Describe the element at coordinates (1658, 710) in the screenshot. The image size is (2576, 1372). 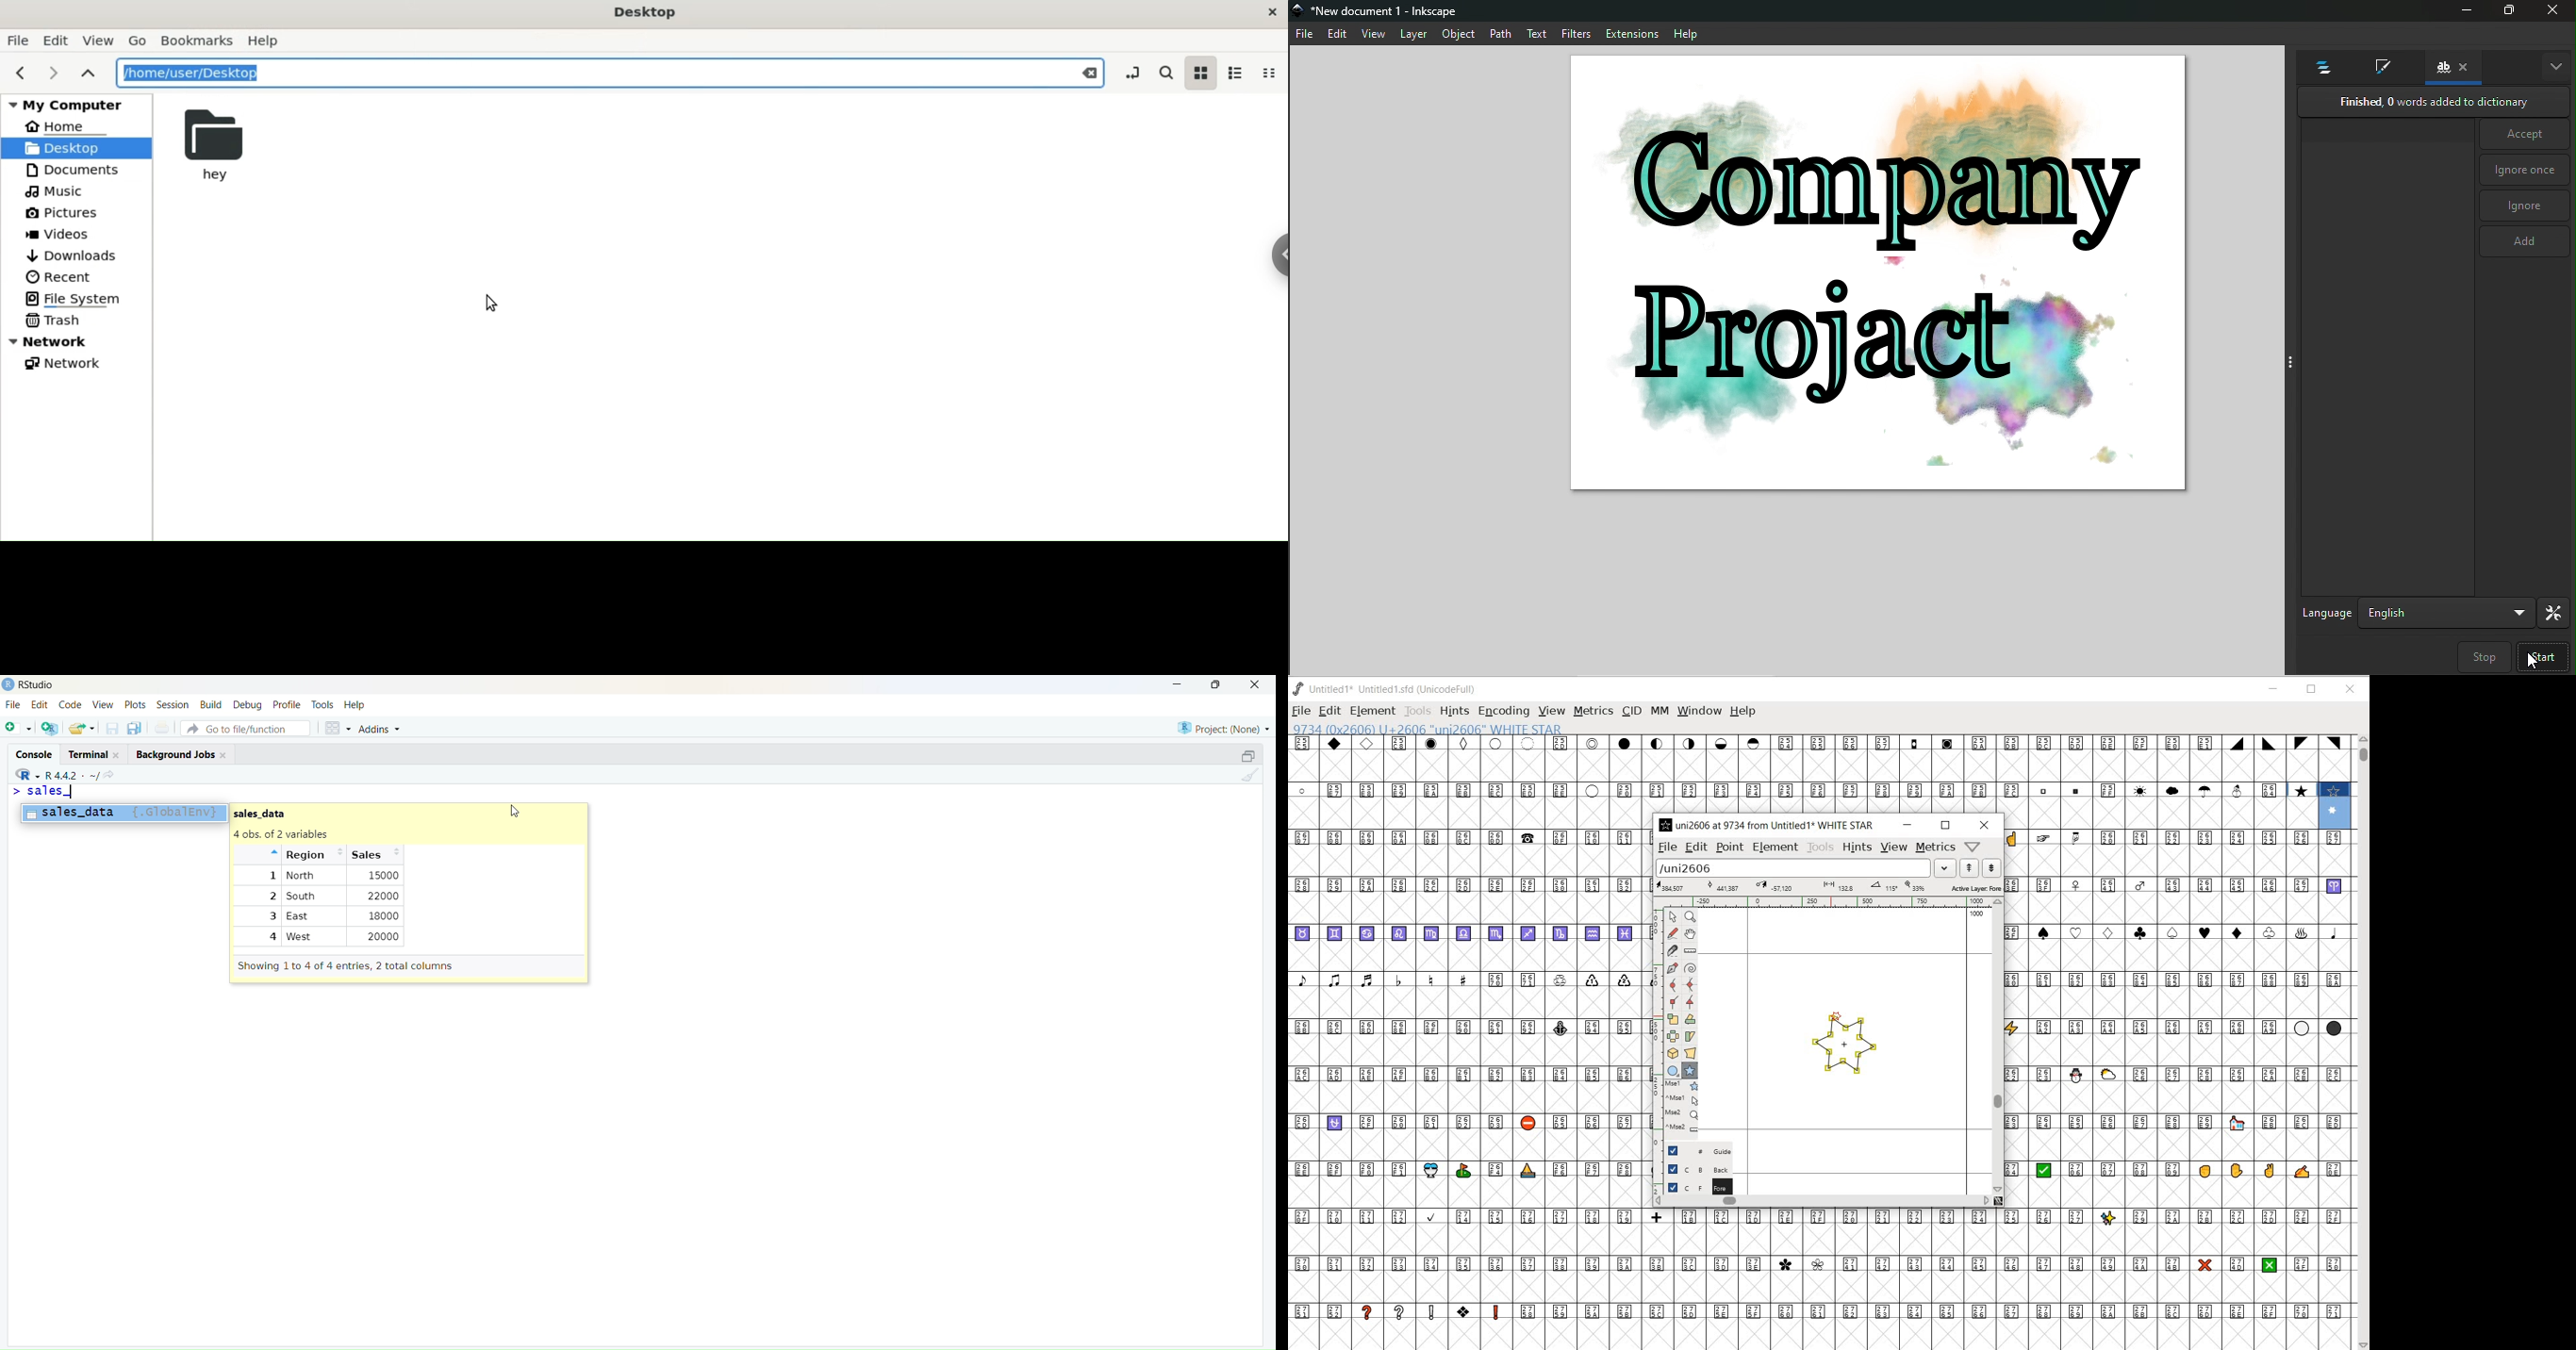
I see `MM` at that location.